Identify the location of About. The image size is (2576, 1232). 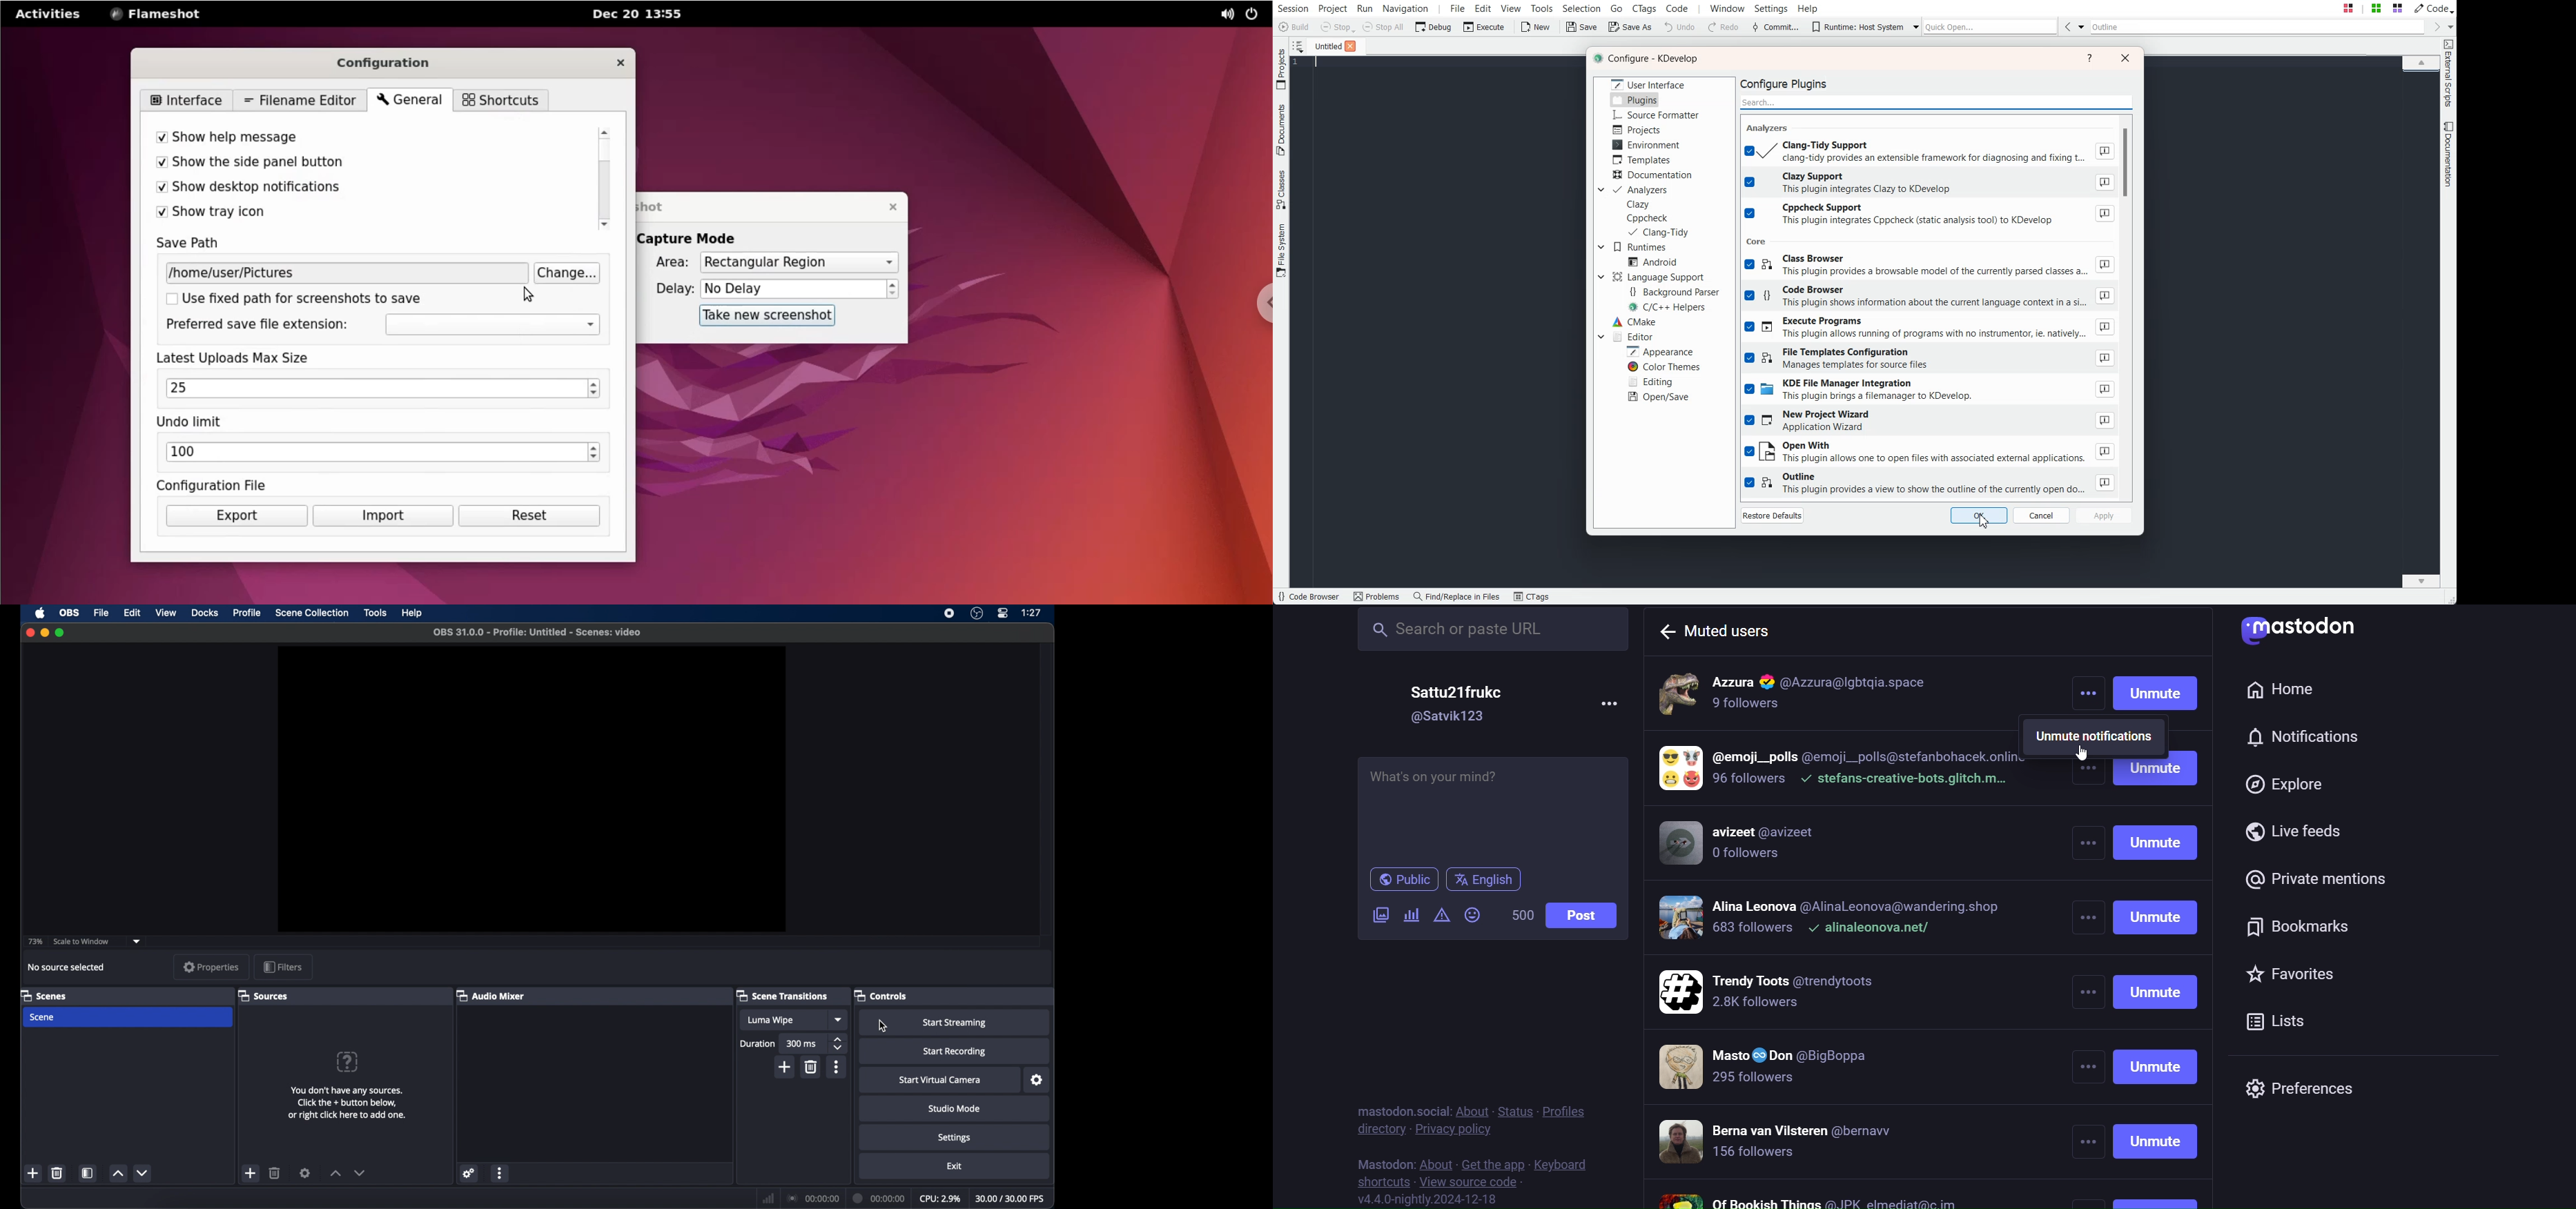
(2104, 358).